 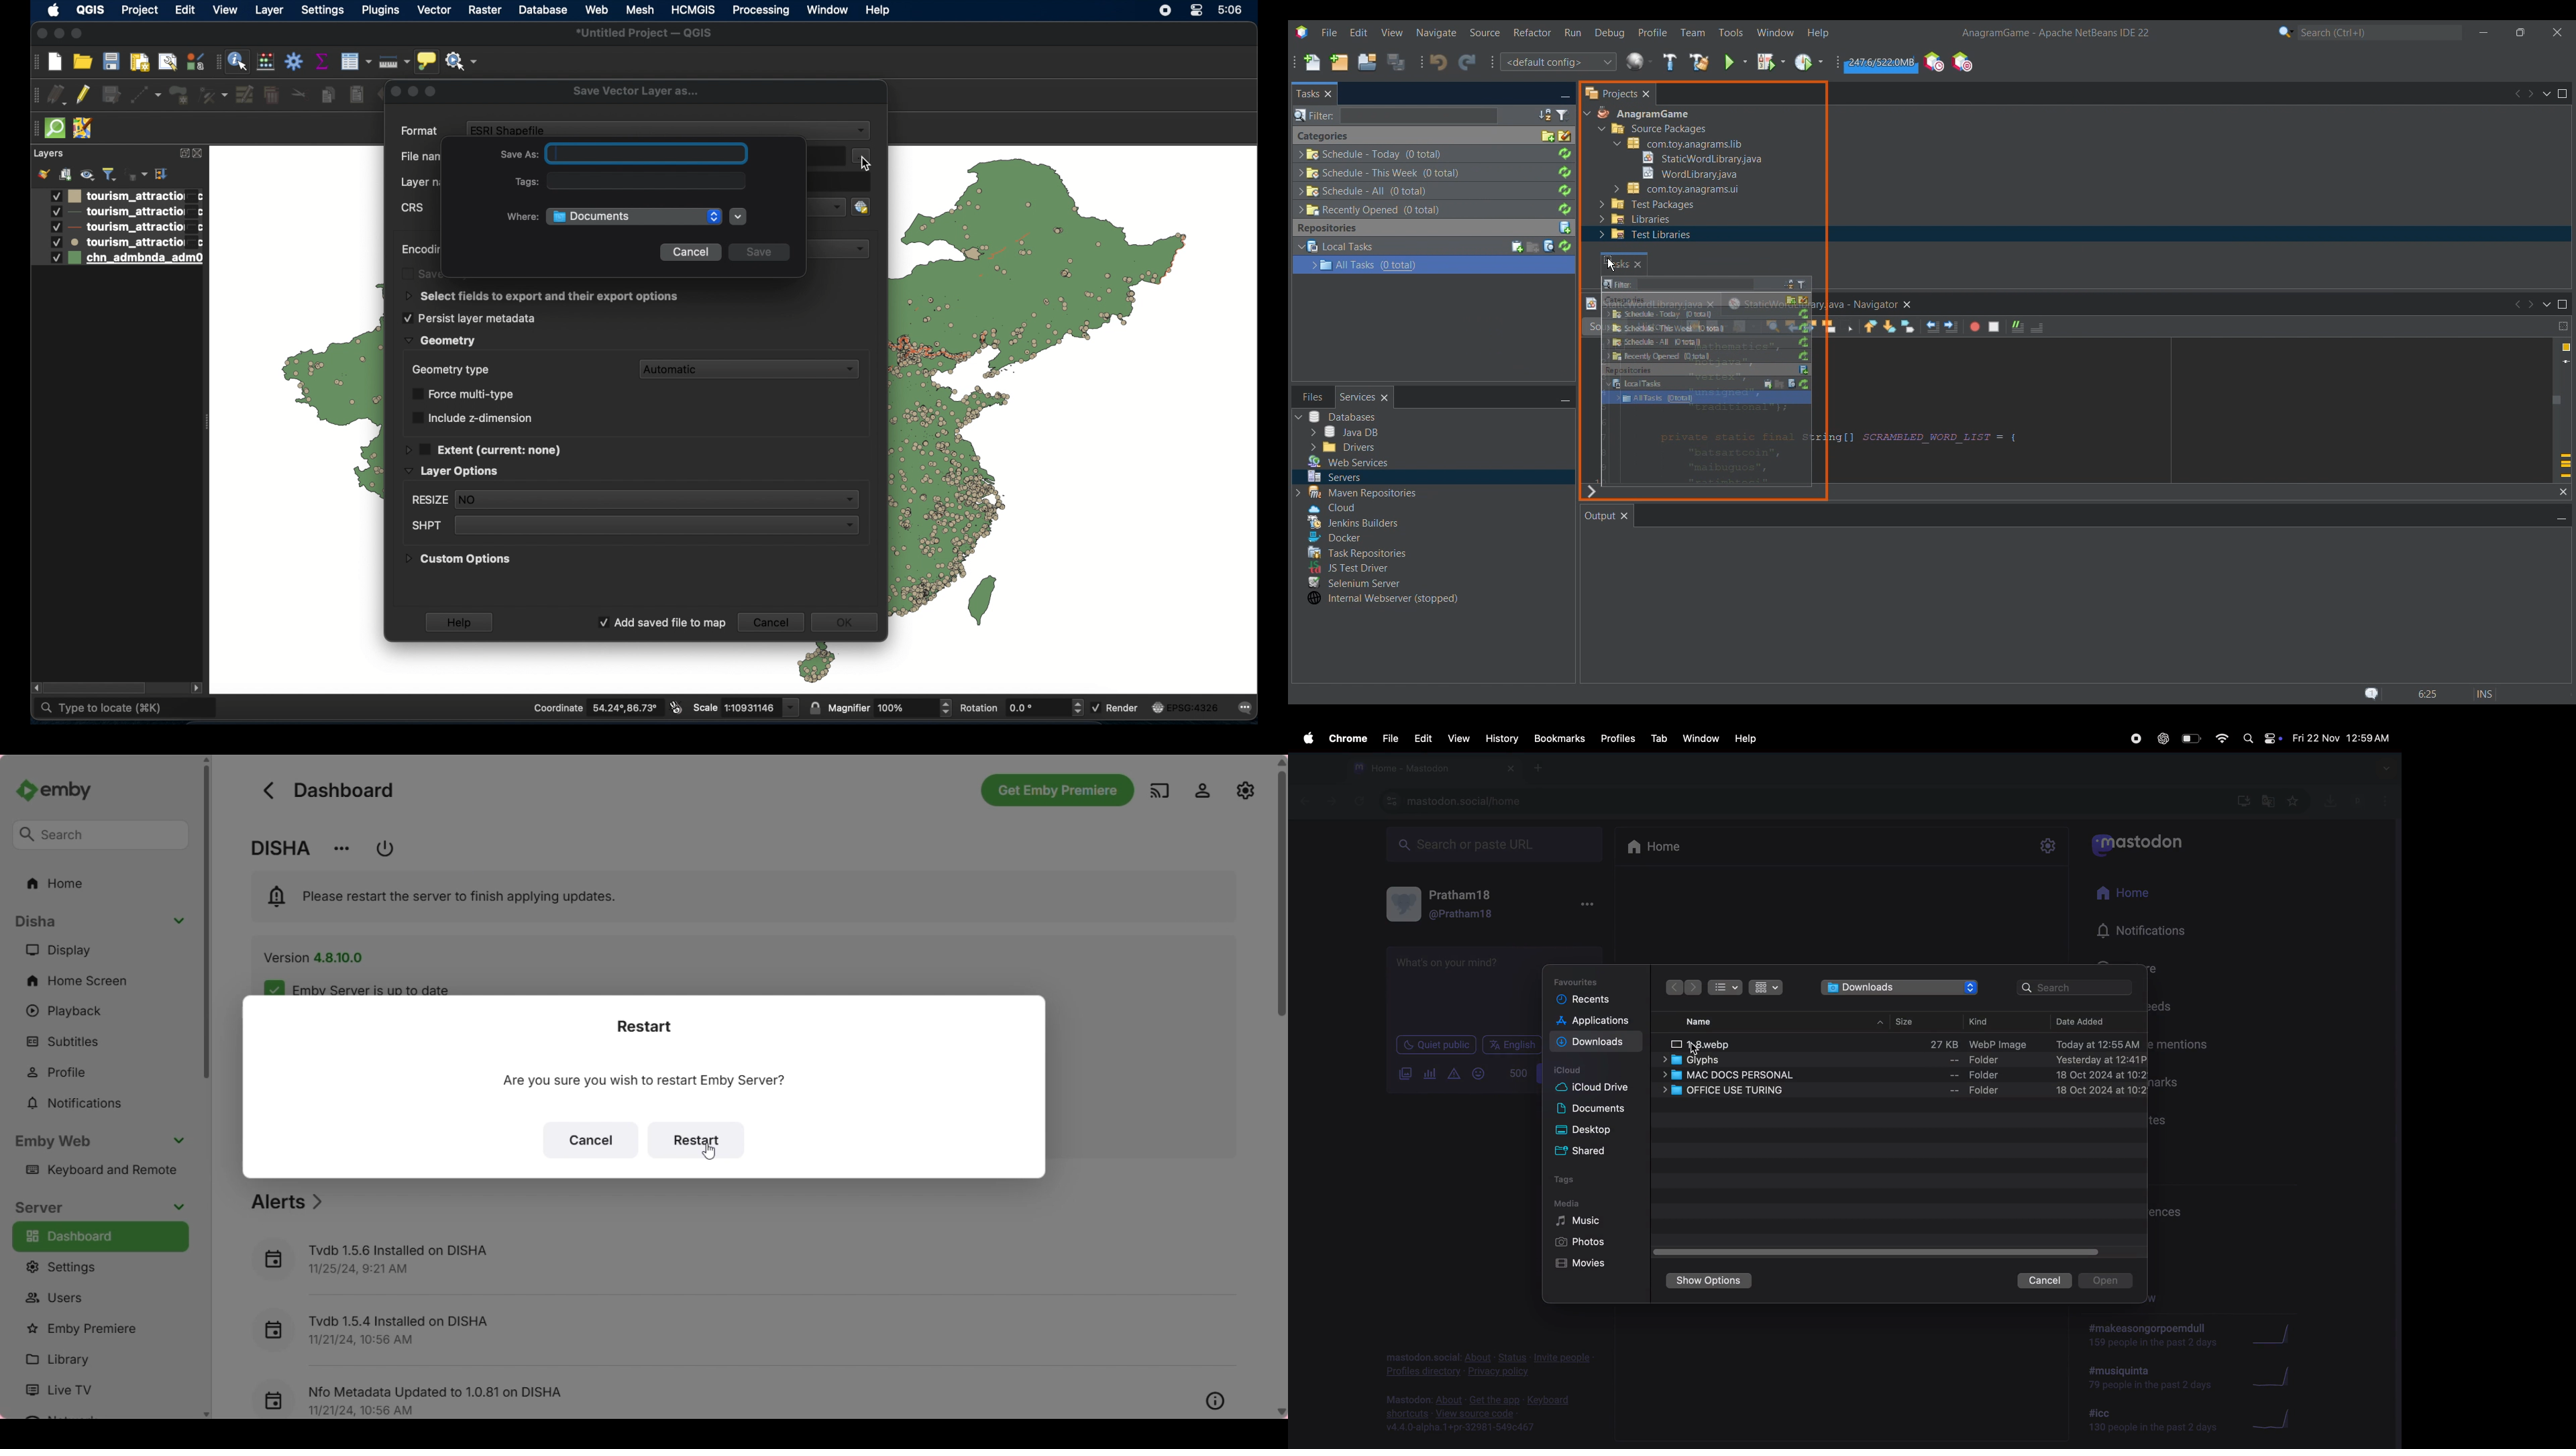 What do you see at coordinates (2048, 846) in the screenshot?
I see `settings` at bounding box center [2048, 846].